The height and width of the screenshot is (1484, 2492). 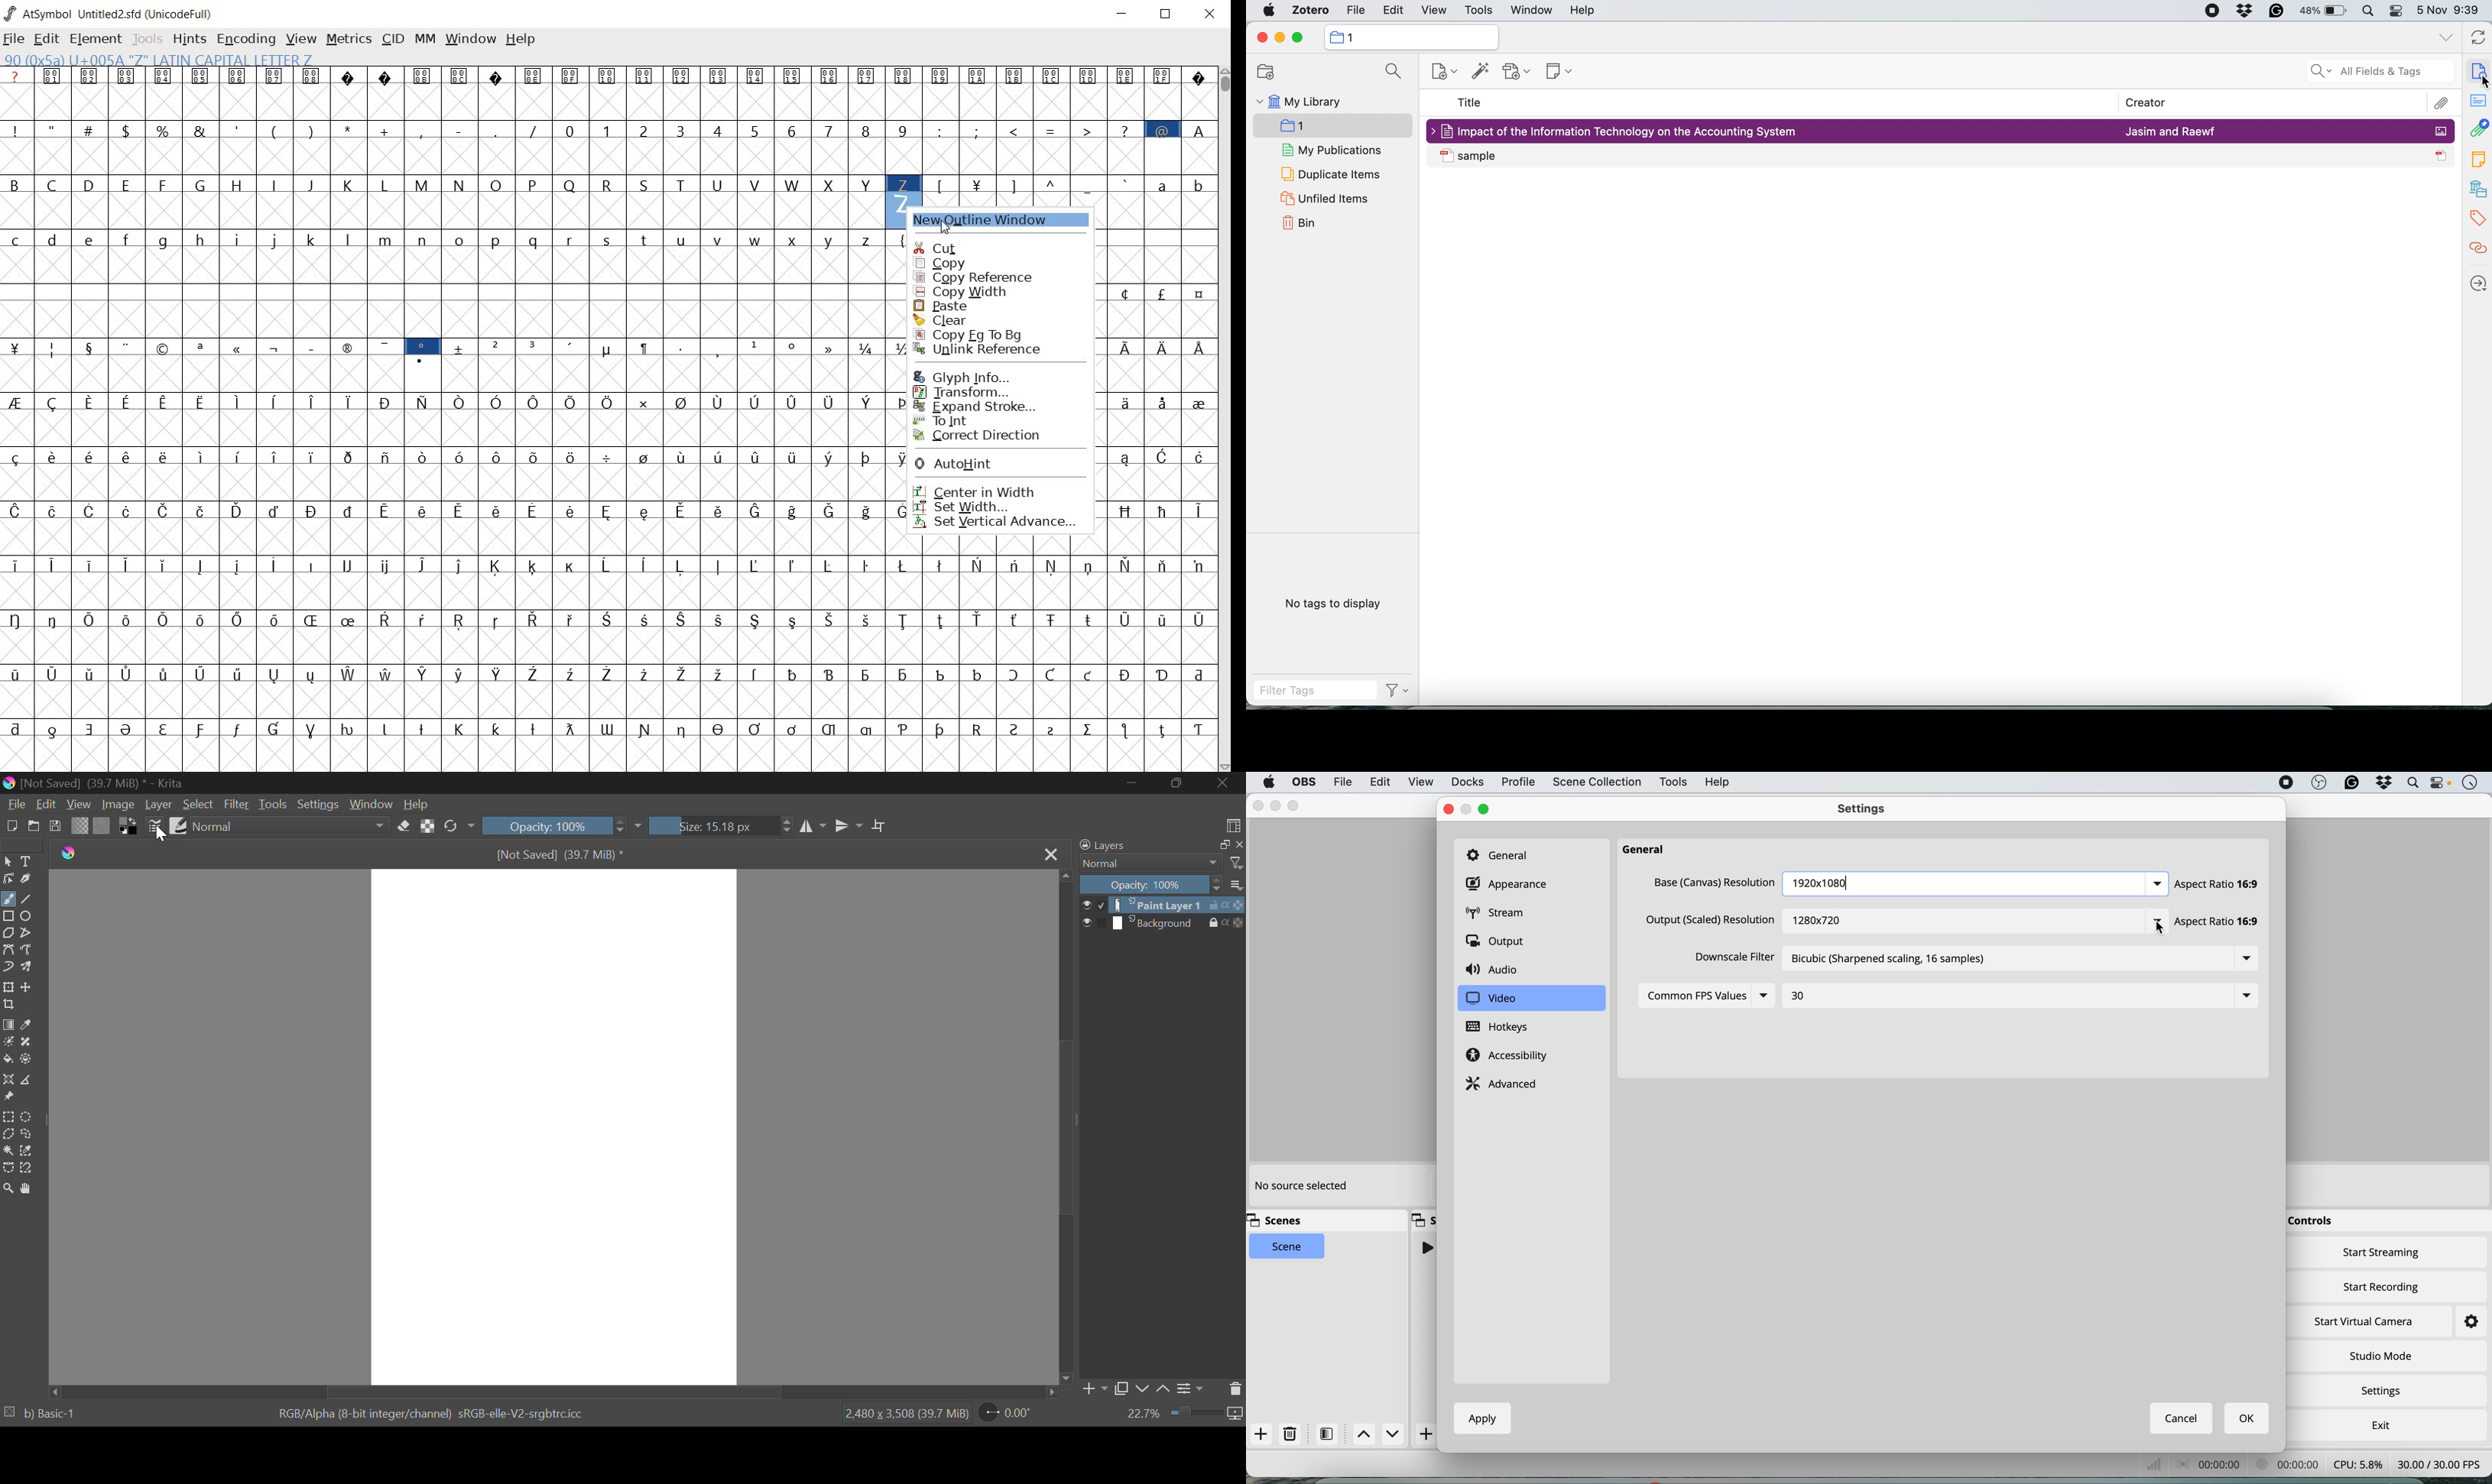 I want to click on output, so click(x=1498, y=943).